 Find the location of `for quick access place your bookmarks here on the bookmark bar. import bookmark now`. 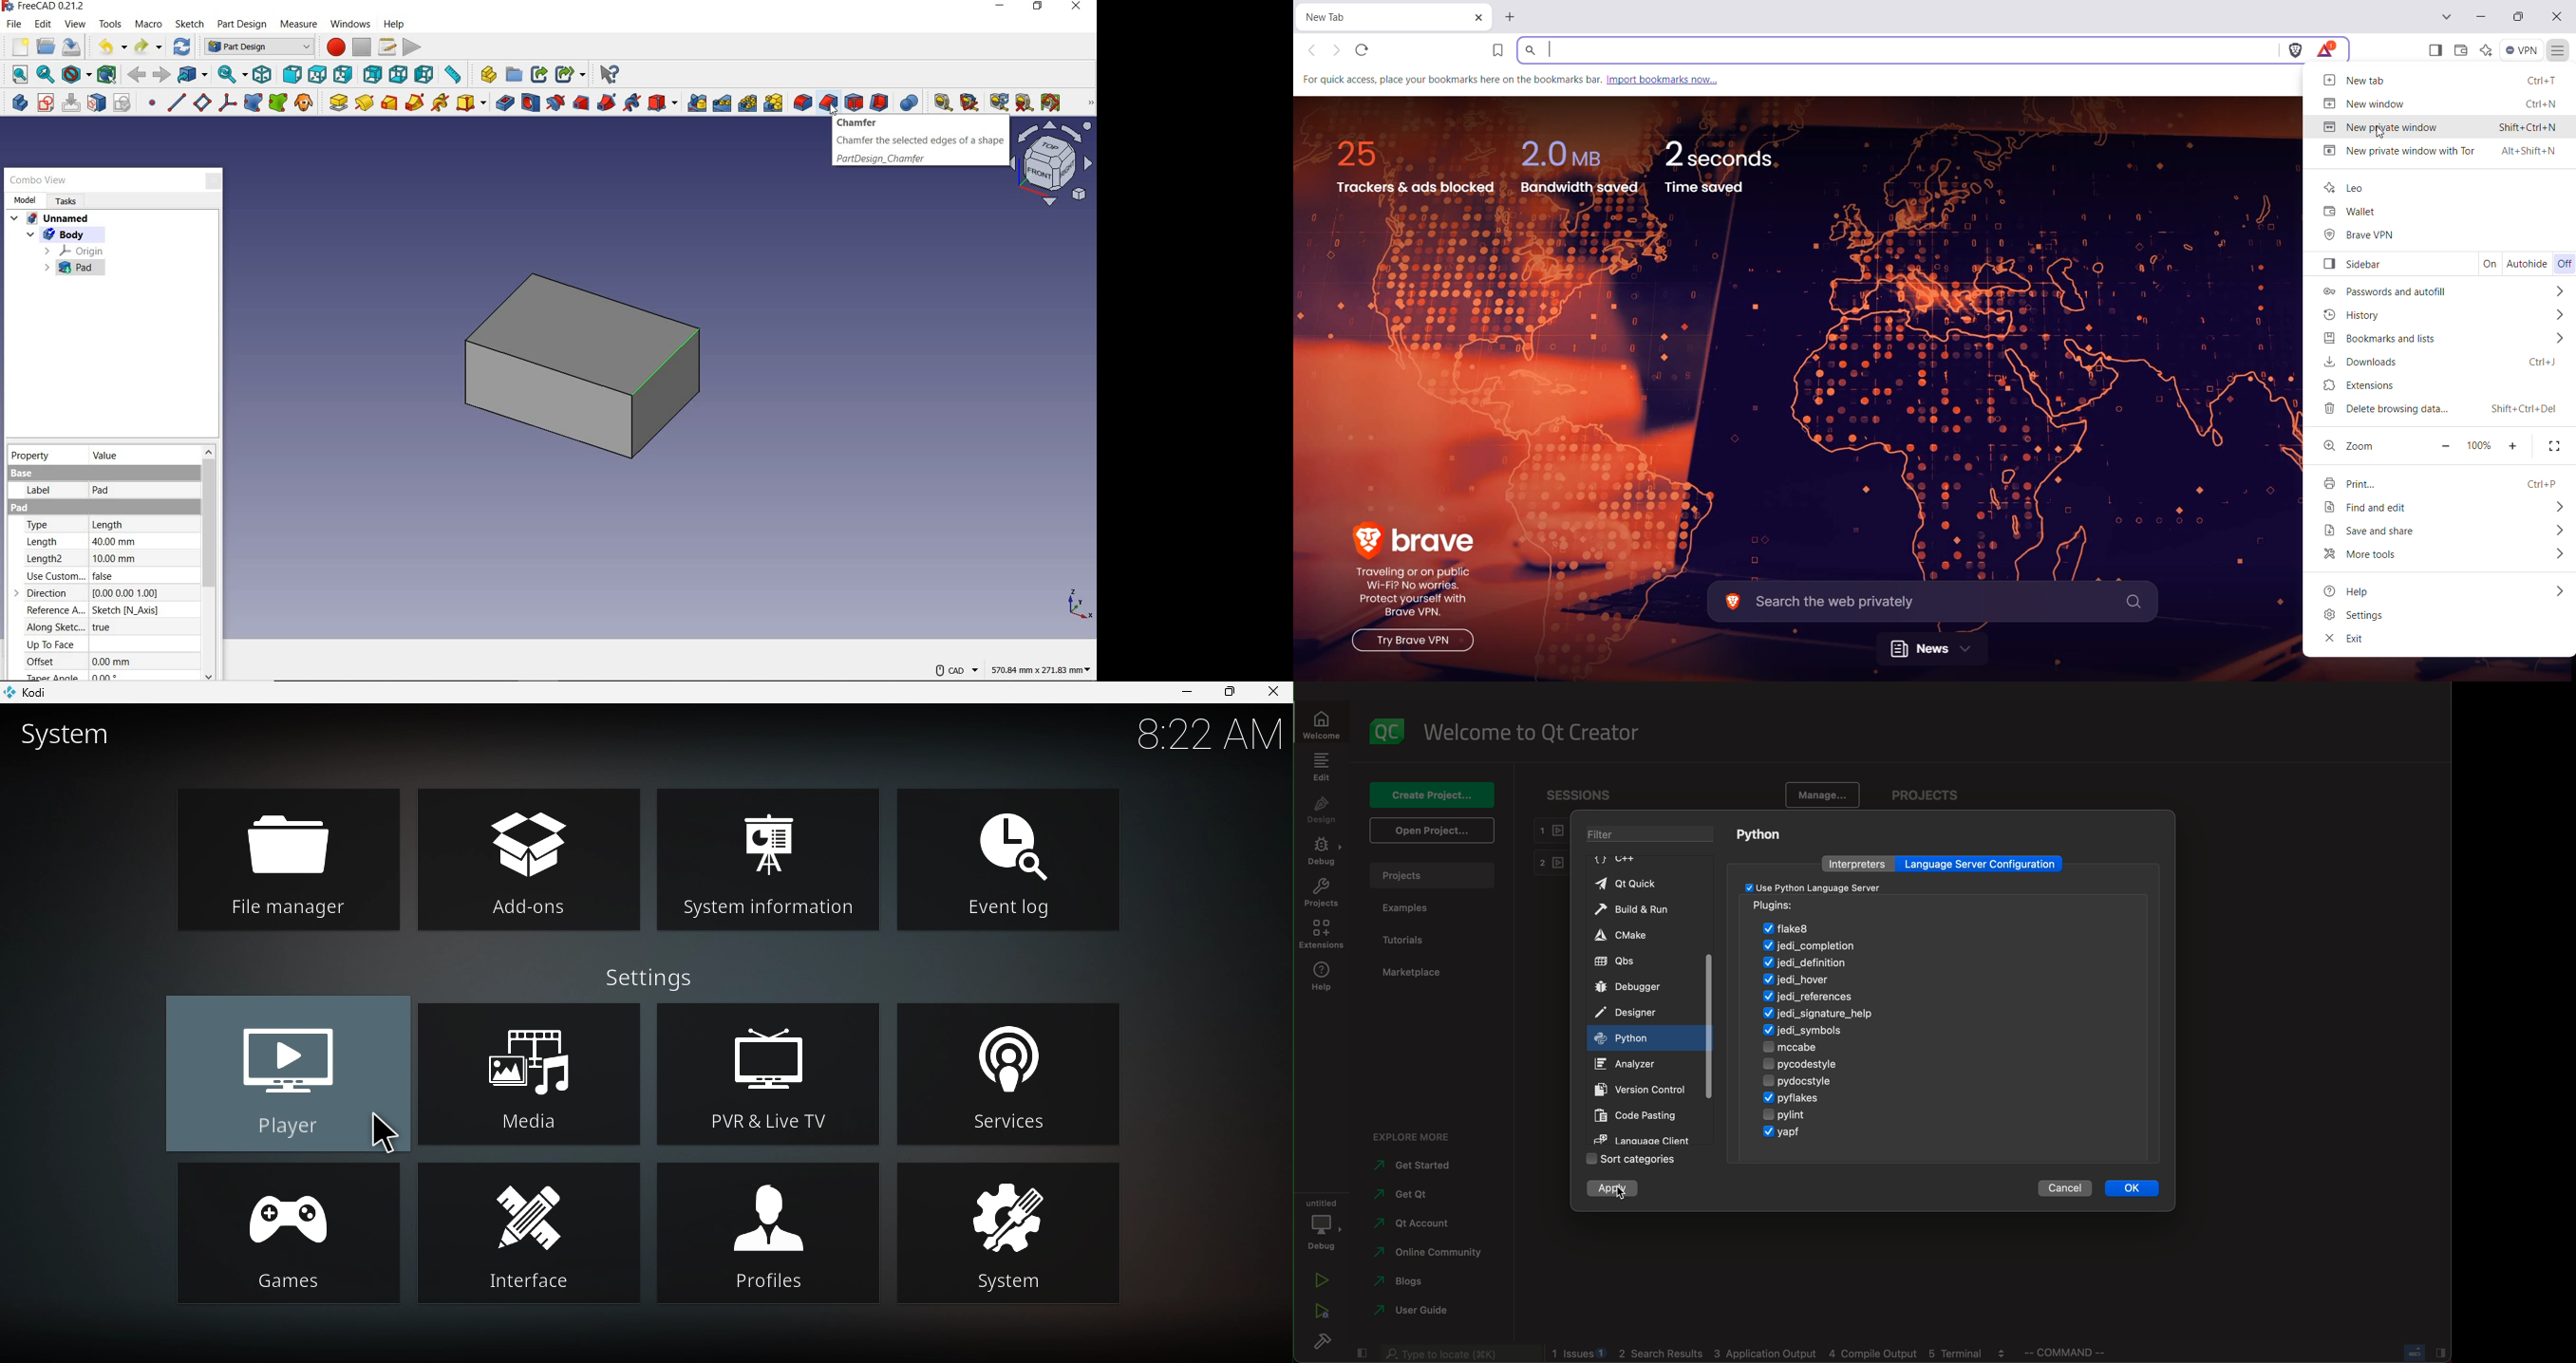

for quick access place your bookmarks here on the bookmark bar. import bookmark now is located at coordinates (1532, 80).